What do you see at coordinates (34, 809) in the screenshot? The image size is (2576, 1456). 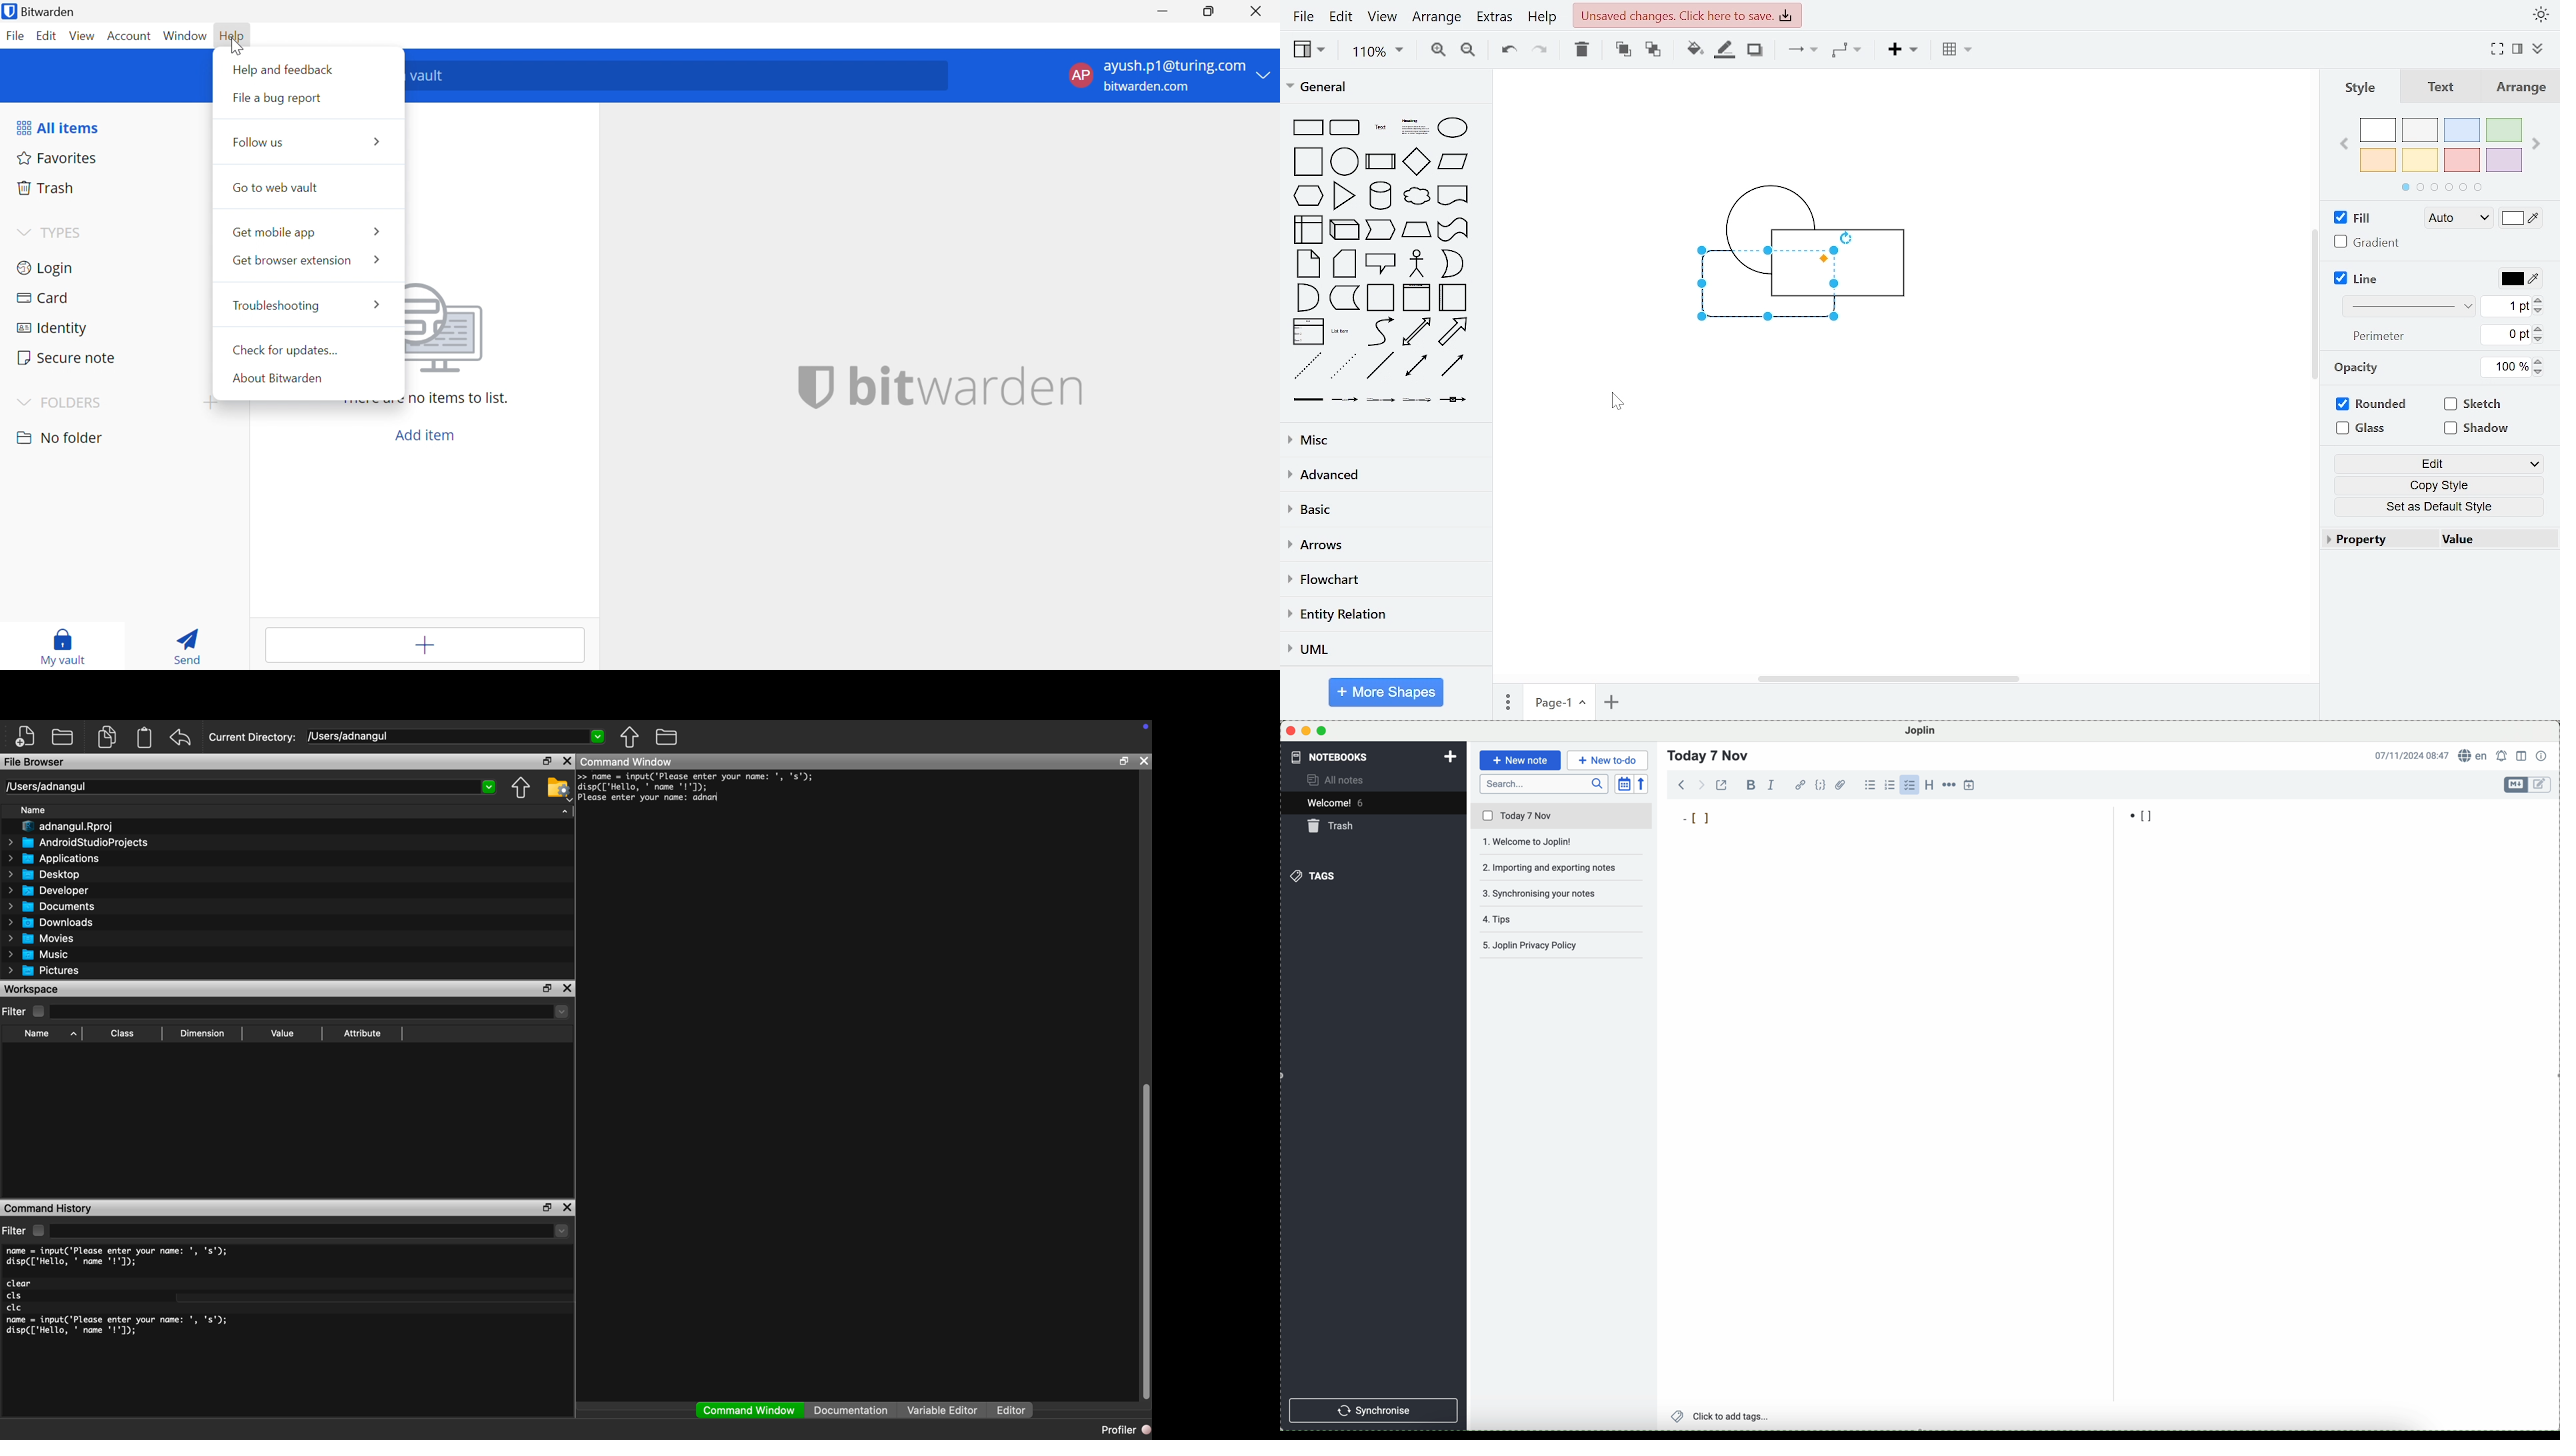 I see `Name` at bounding box center [34, 809].